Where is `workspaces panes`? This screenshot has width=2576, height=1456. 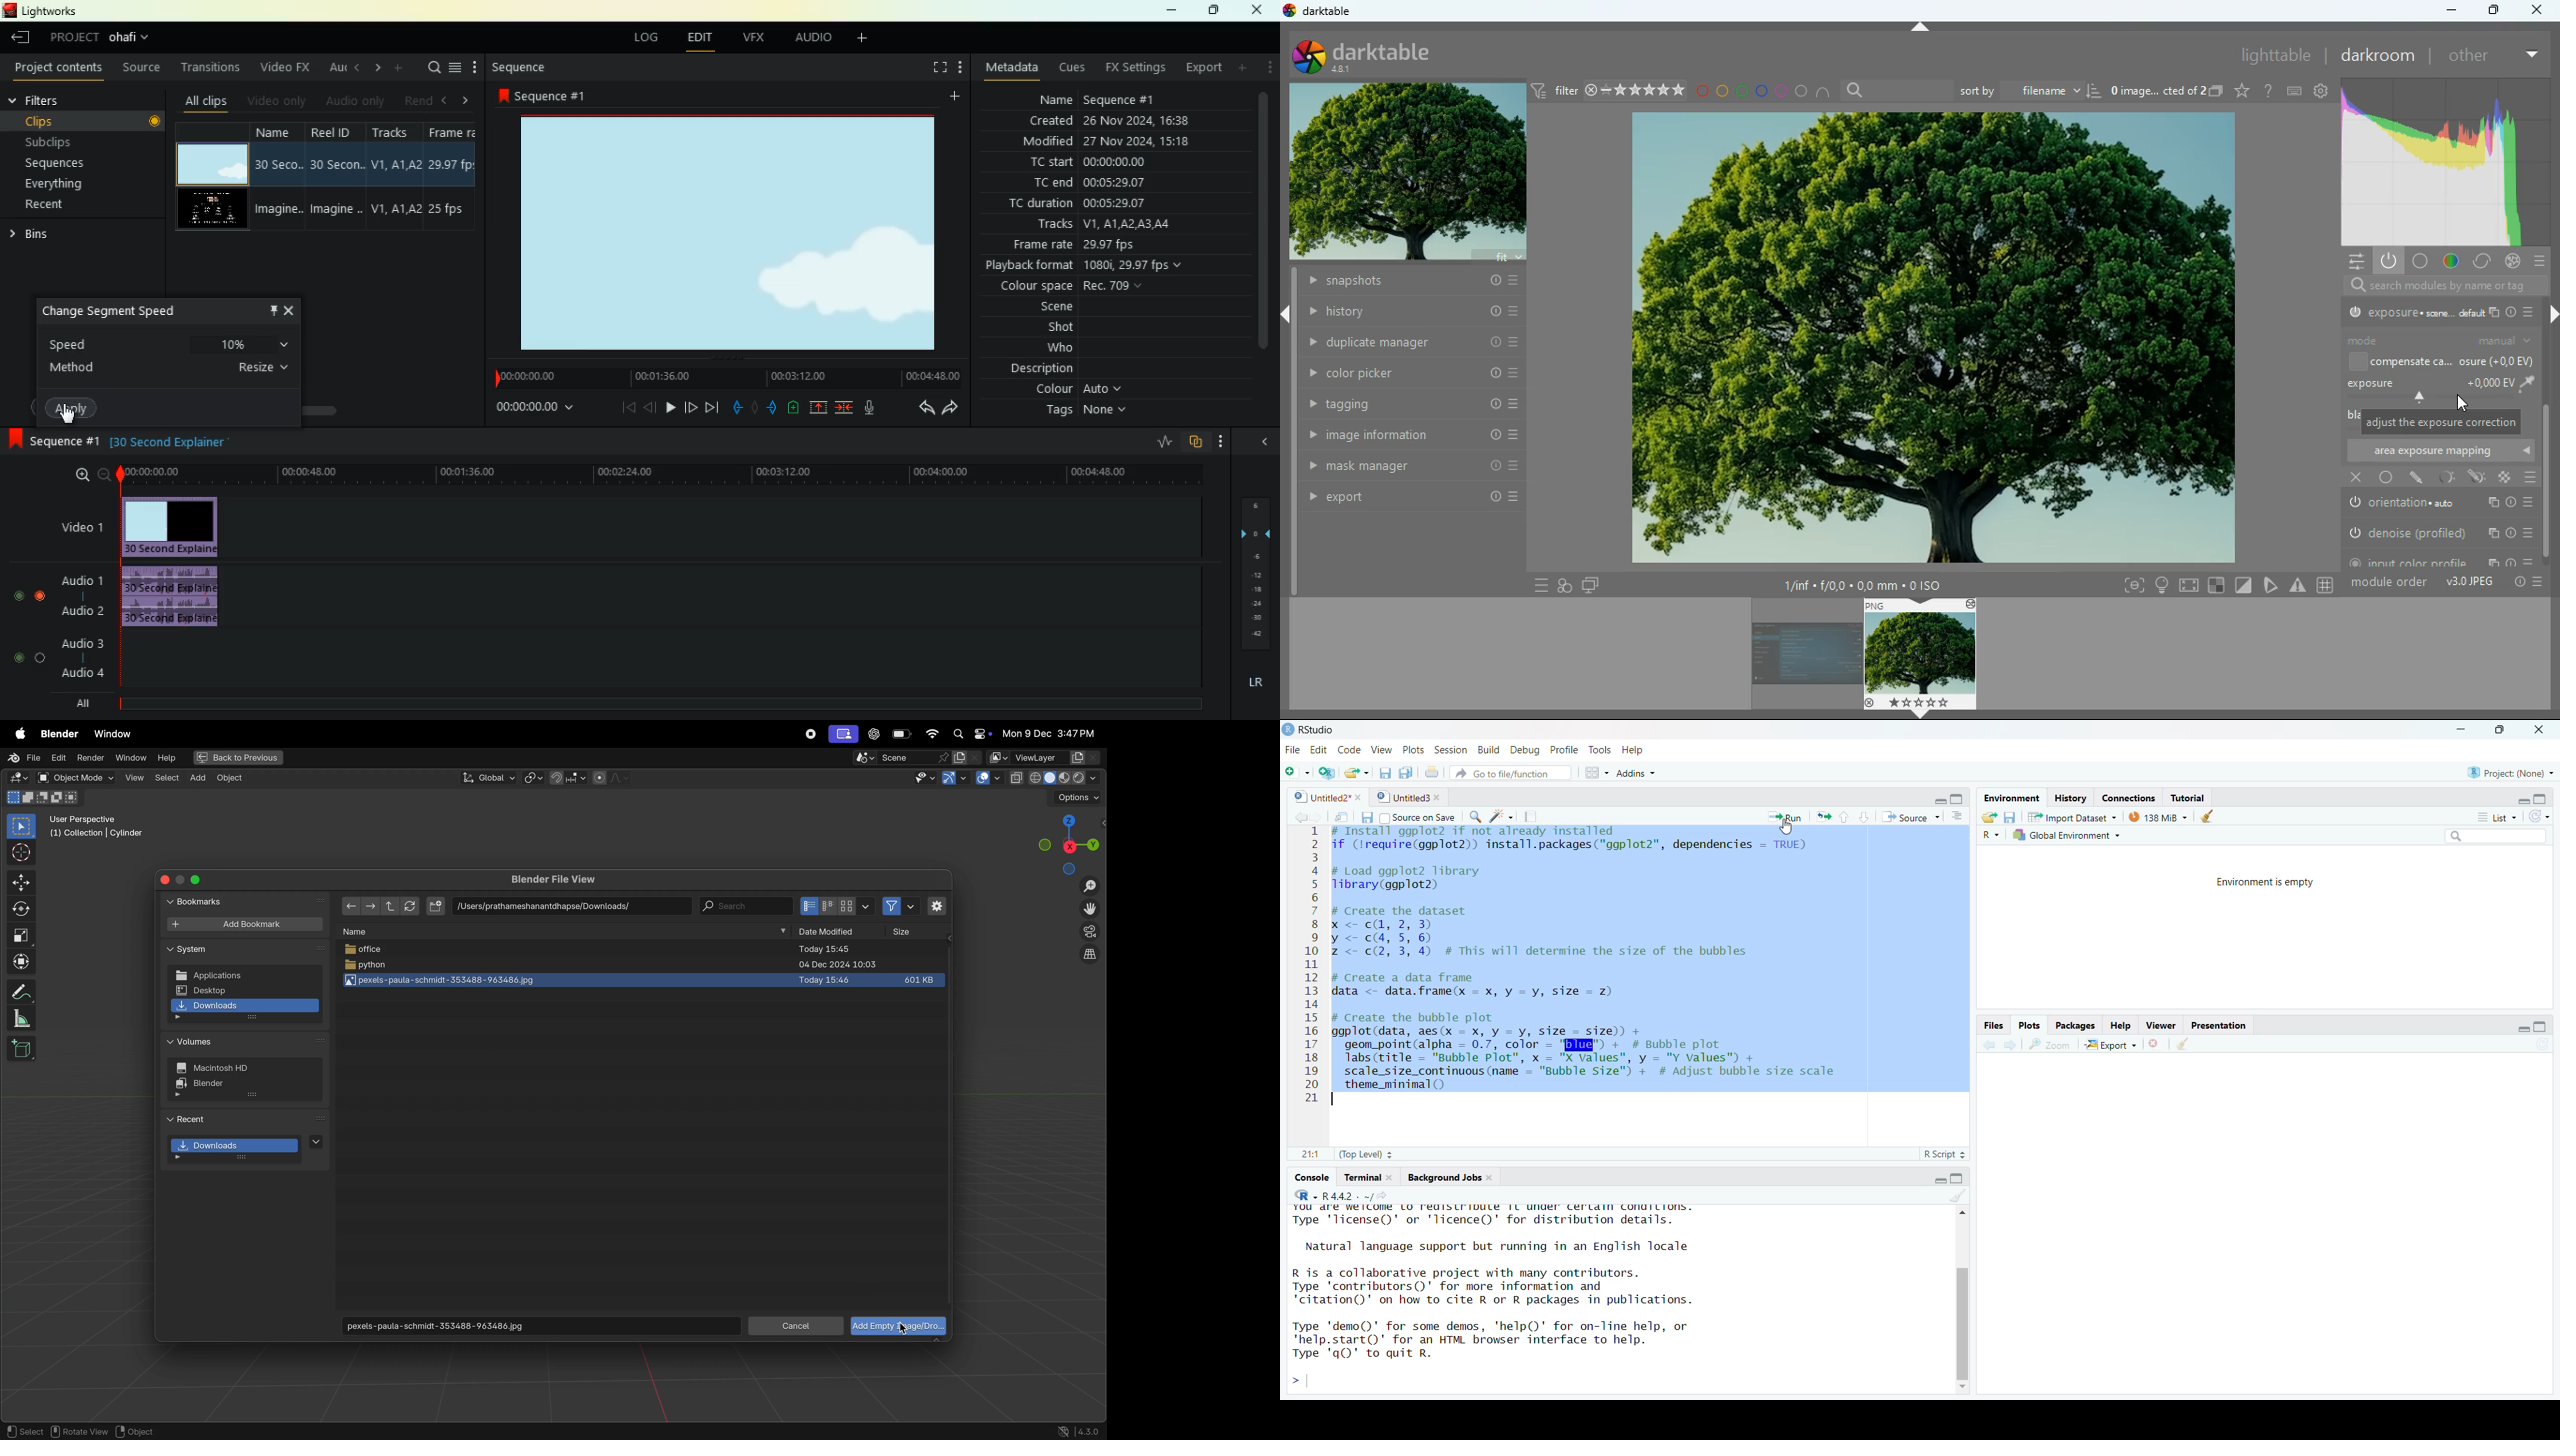
workspaces panes is located at coordinates (1593, 773).